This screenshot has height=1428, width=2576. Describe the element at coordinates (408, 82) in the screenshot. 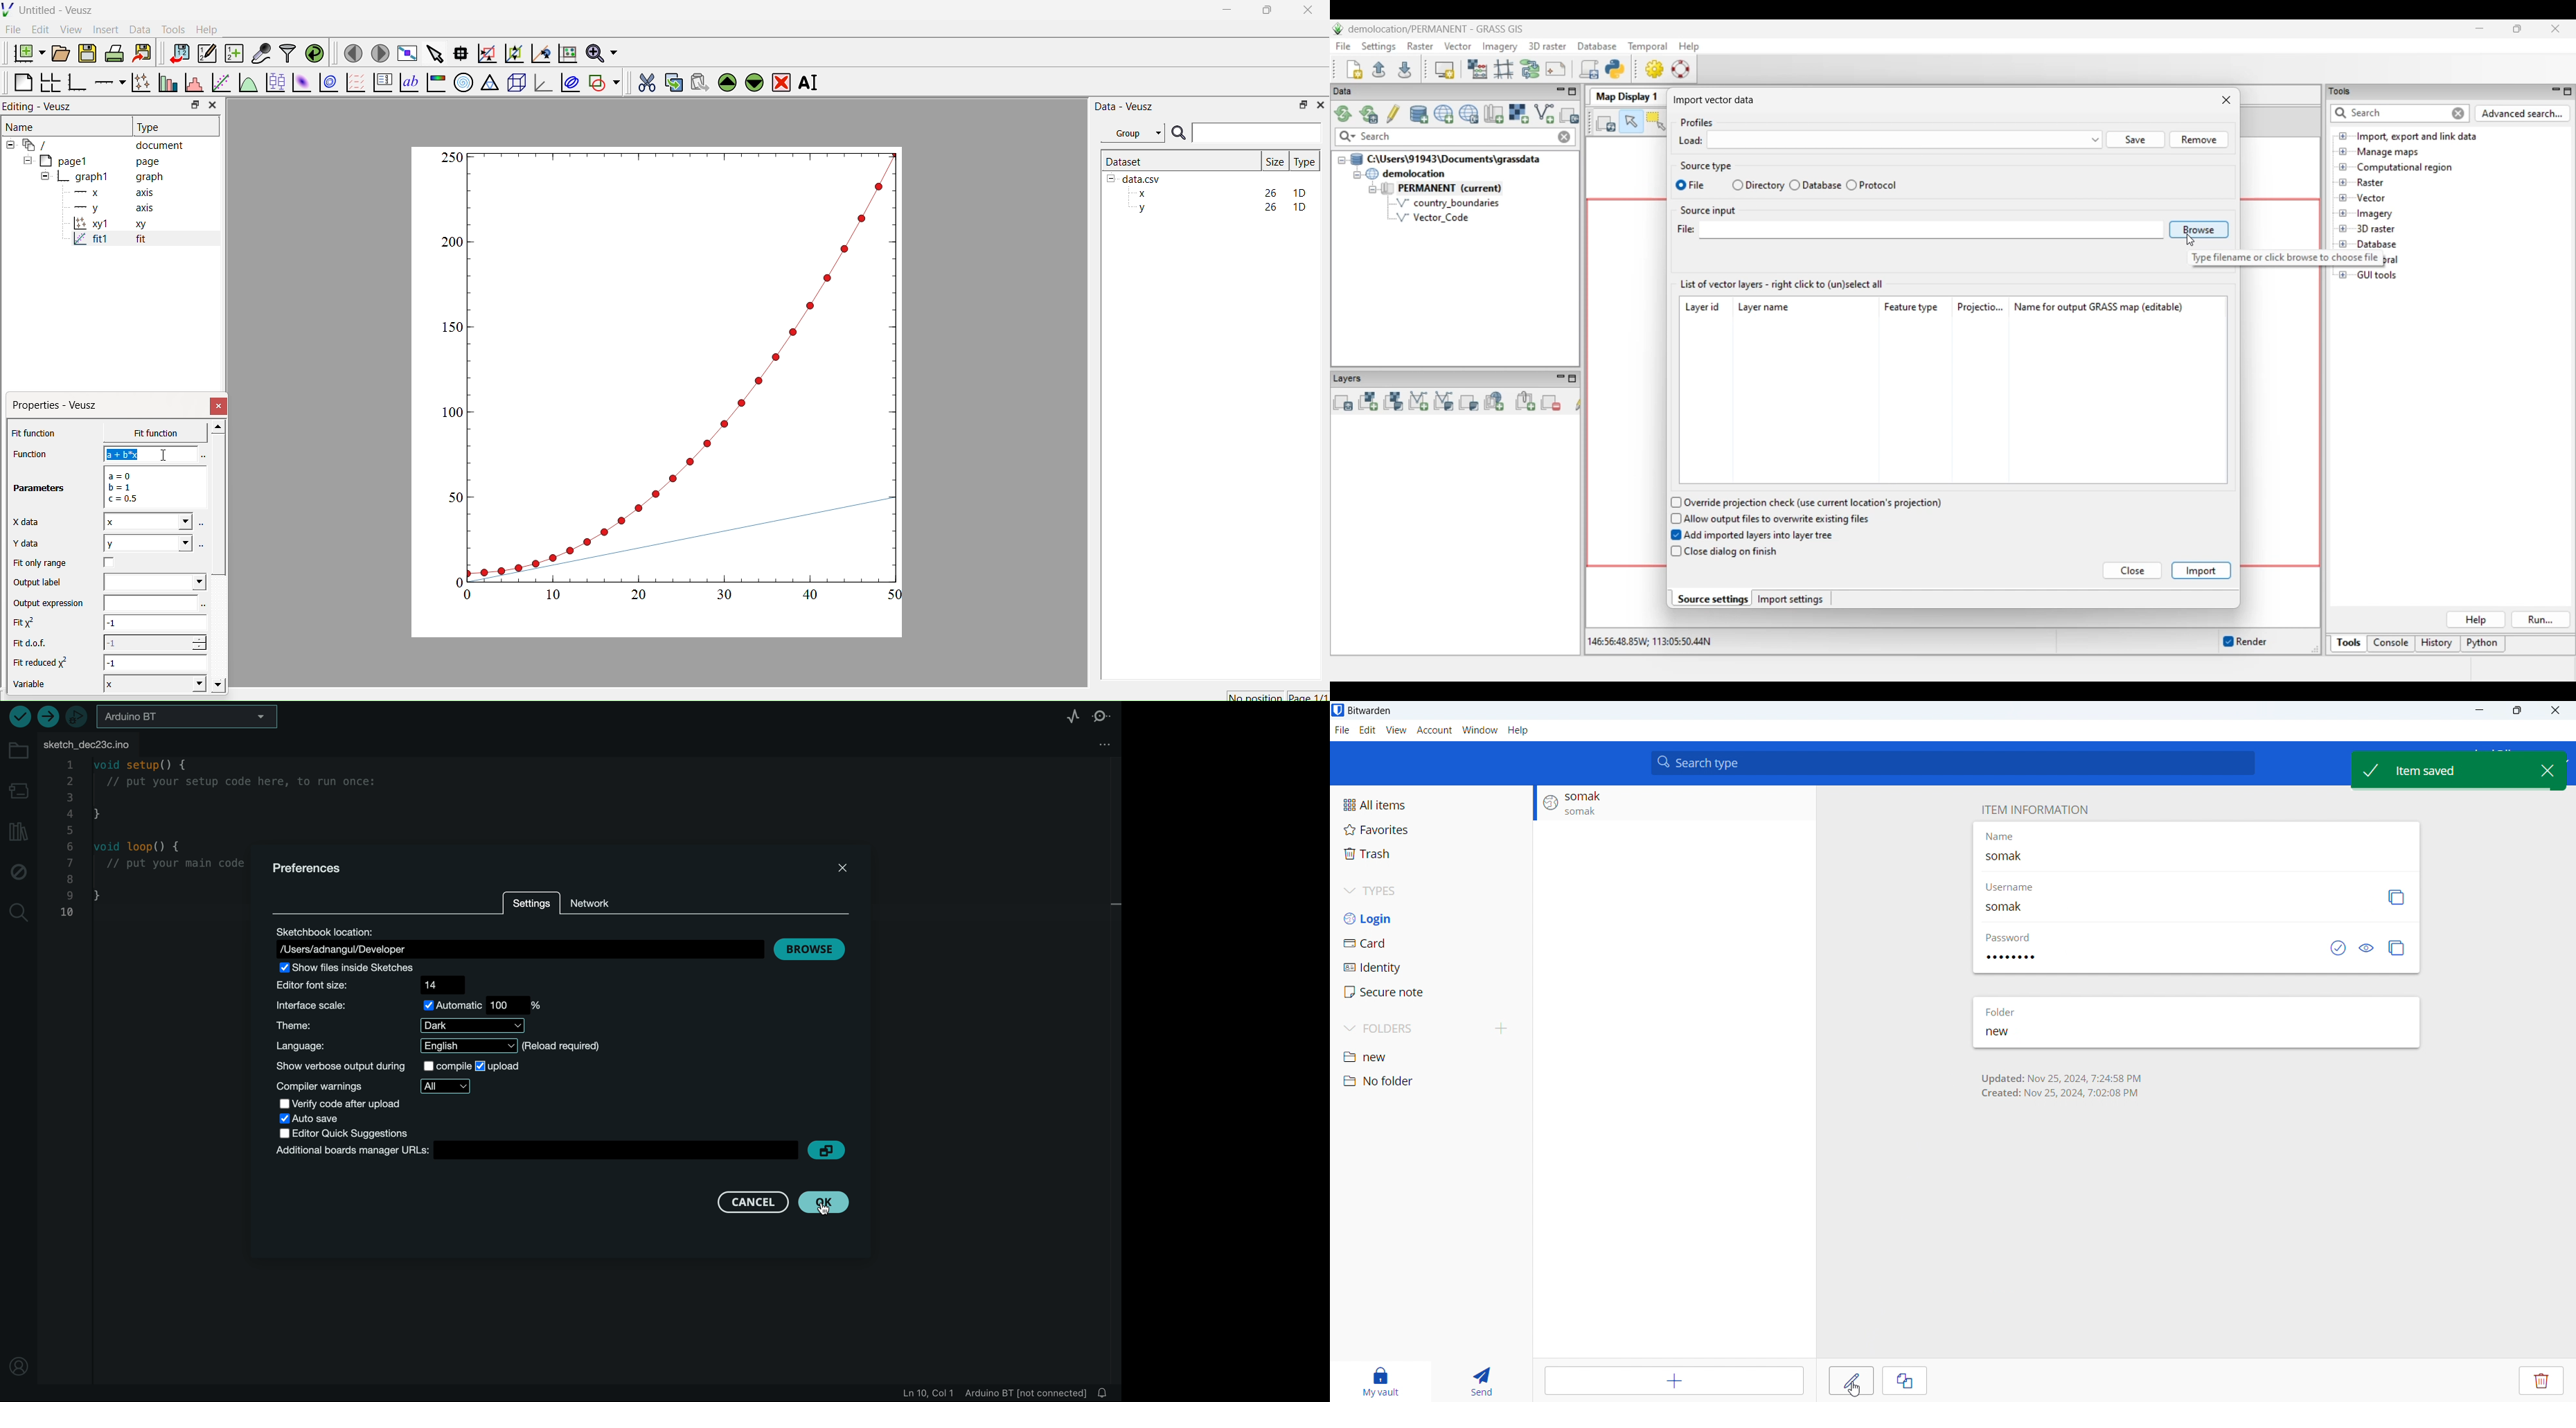

I see `Text label` at that location.